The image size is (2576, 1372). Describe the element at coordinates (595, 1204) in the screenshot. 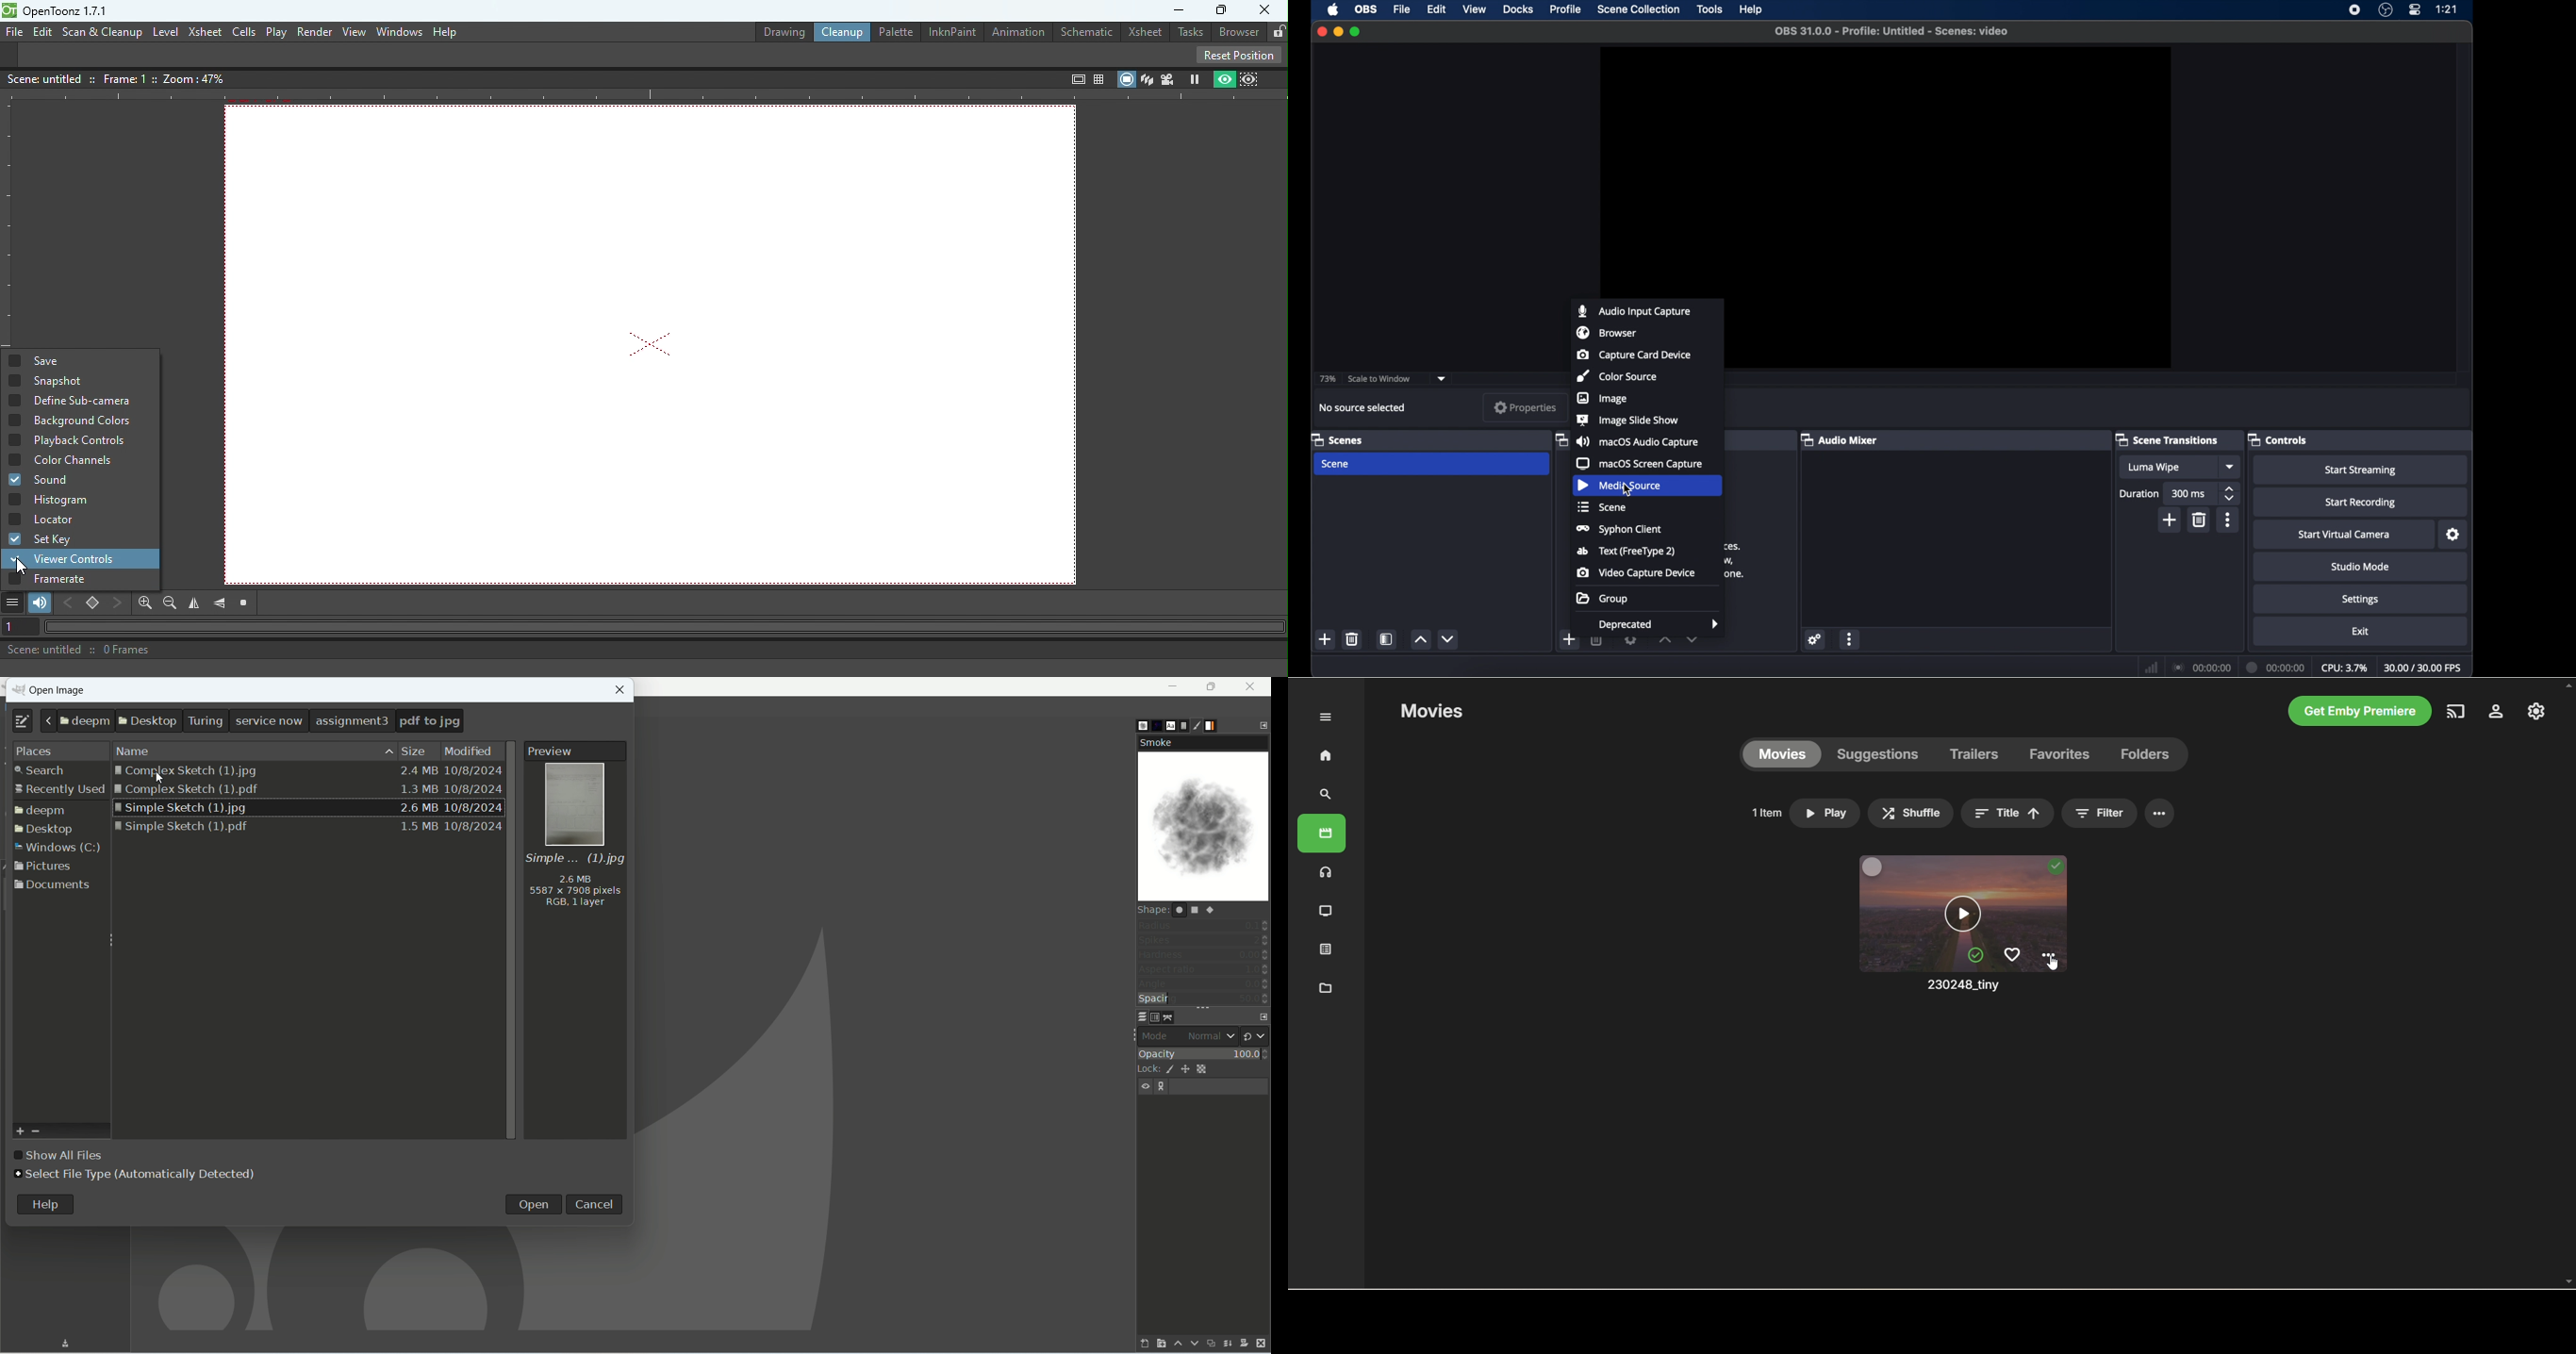

I see `cancel` at that location.